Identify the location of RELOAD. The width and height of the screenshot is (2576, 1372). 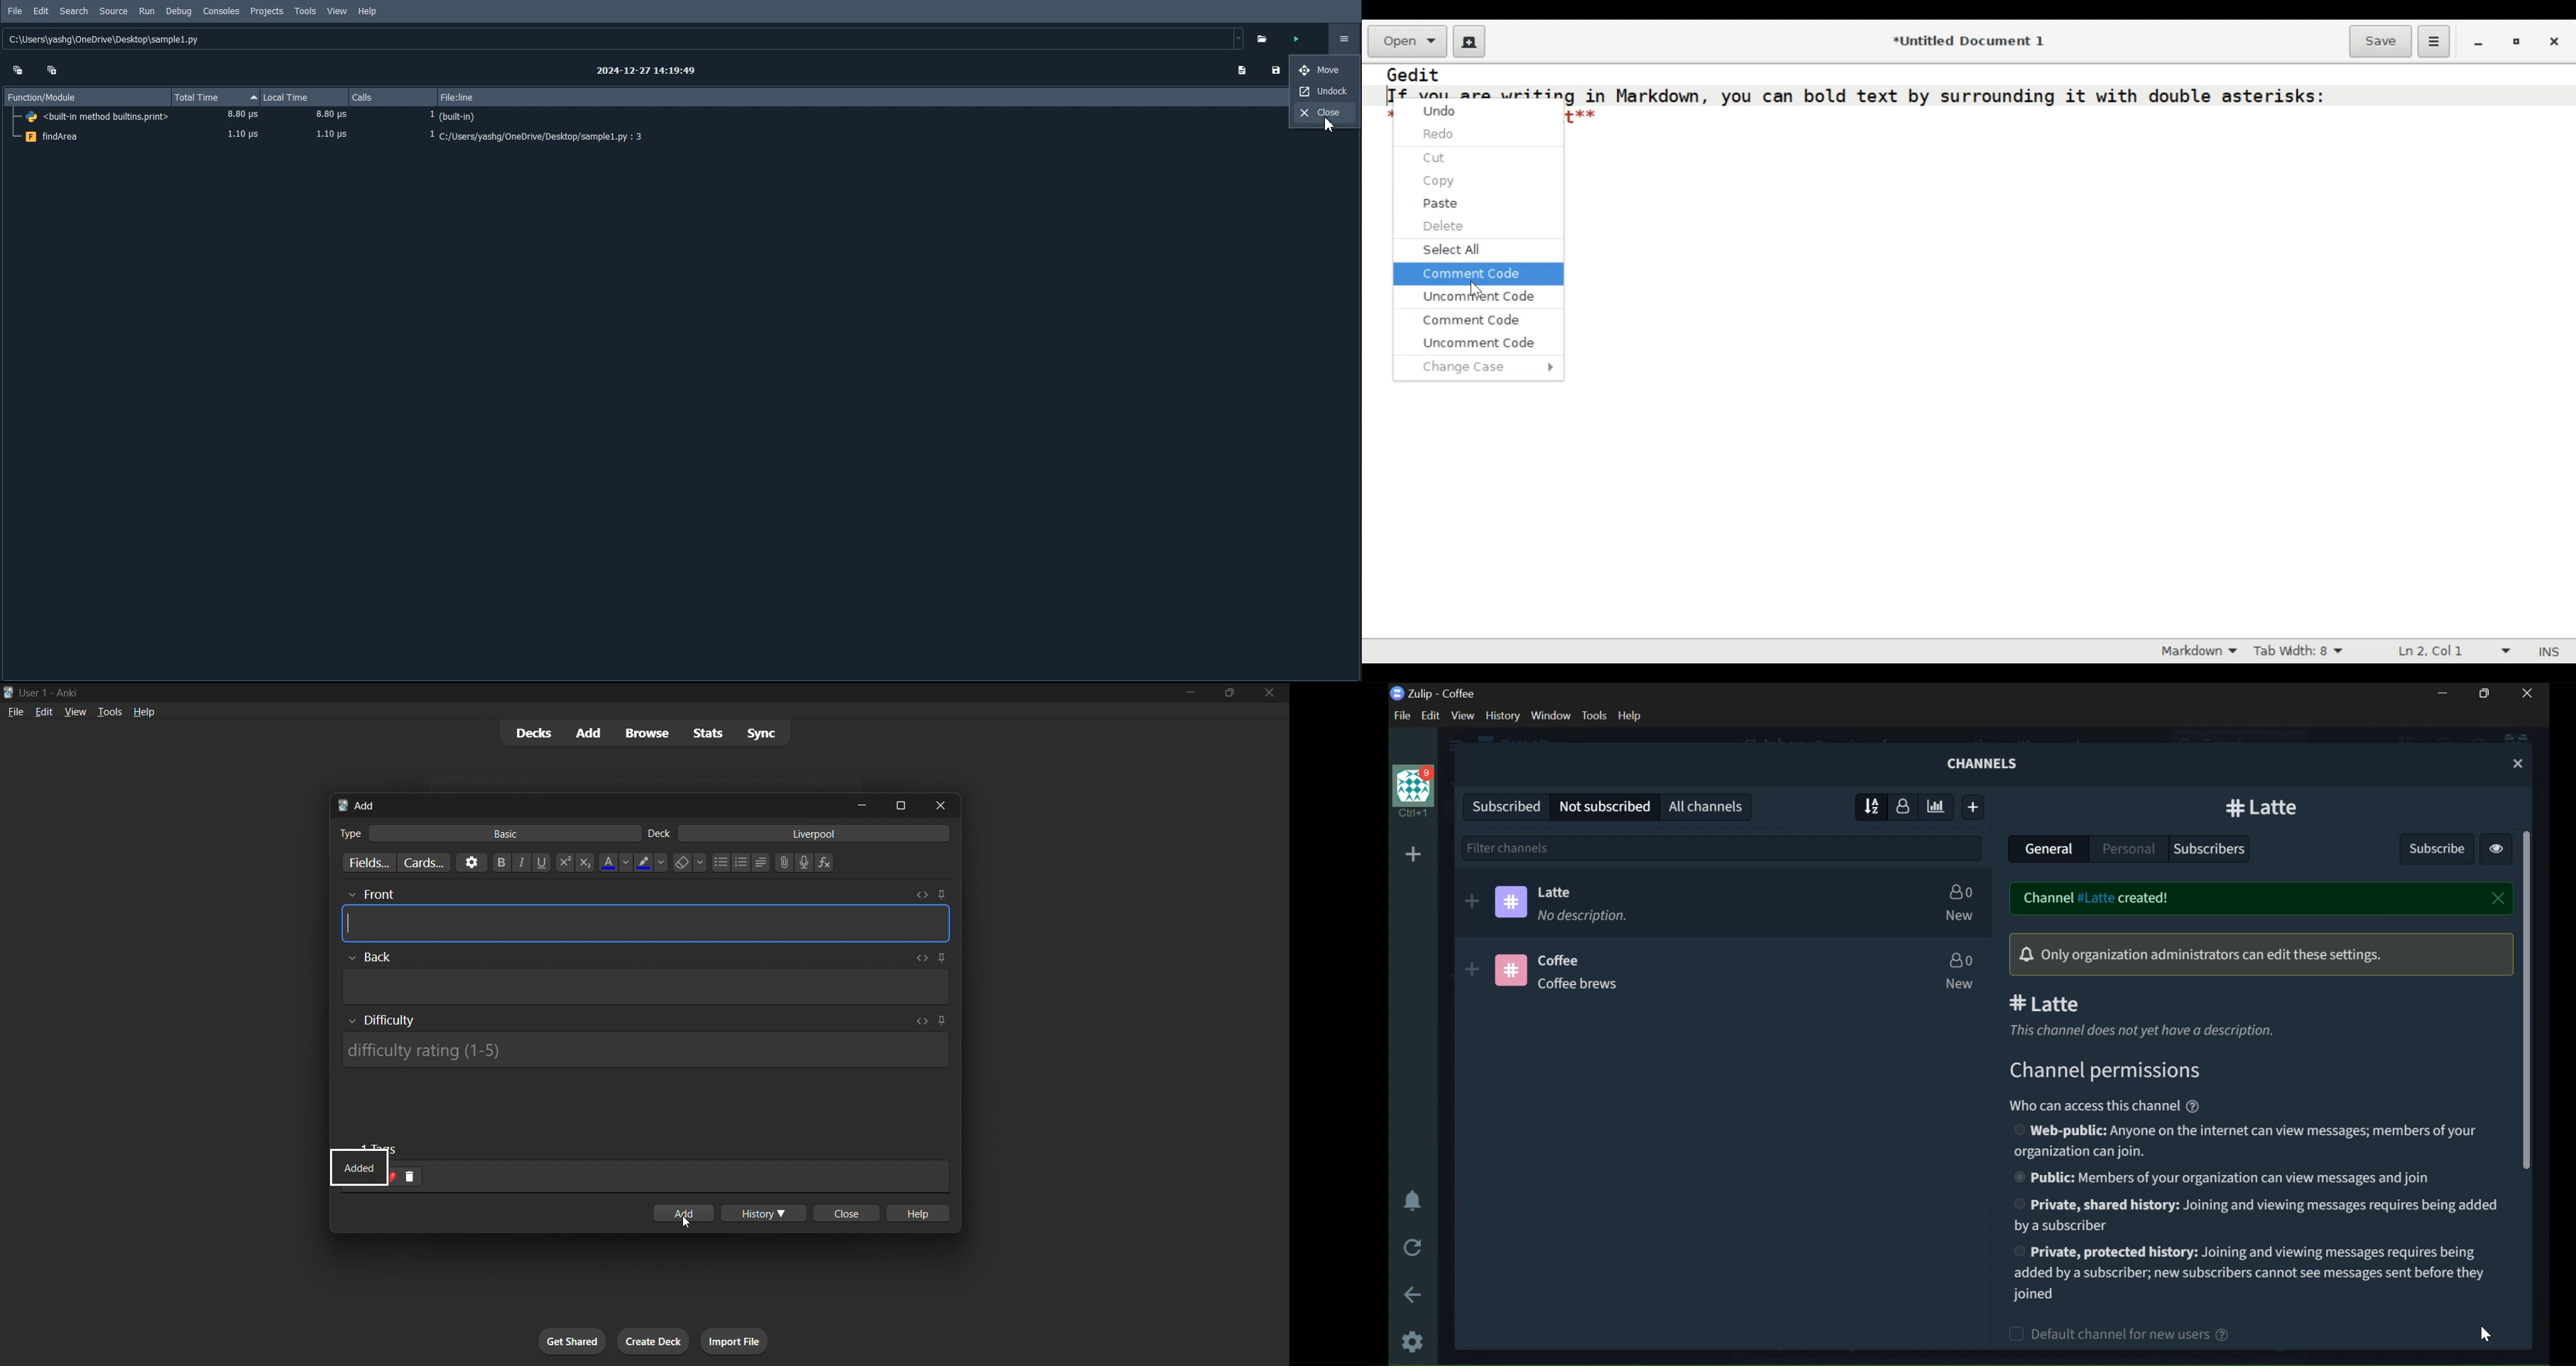
(1414, 1246).